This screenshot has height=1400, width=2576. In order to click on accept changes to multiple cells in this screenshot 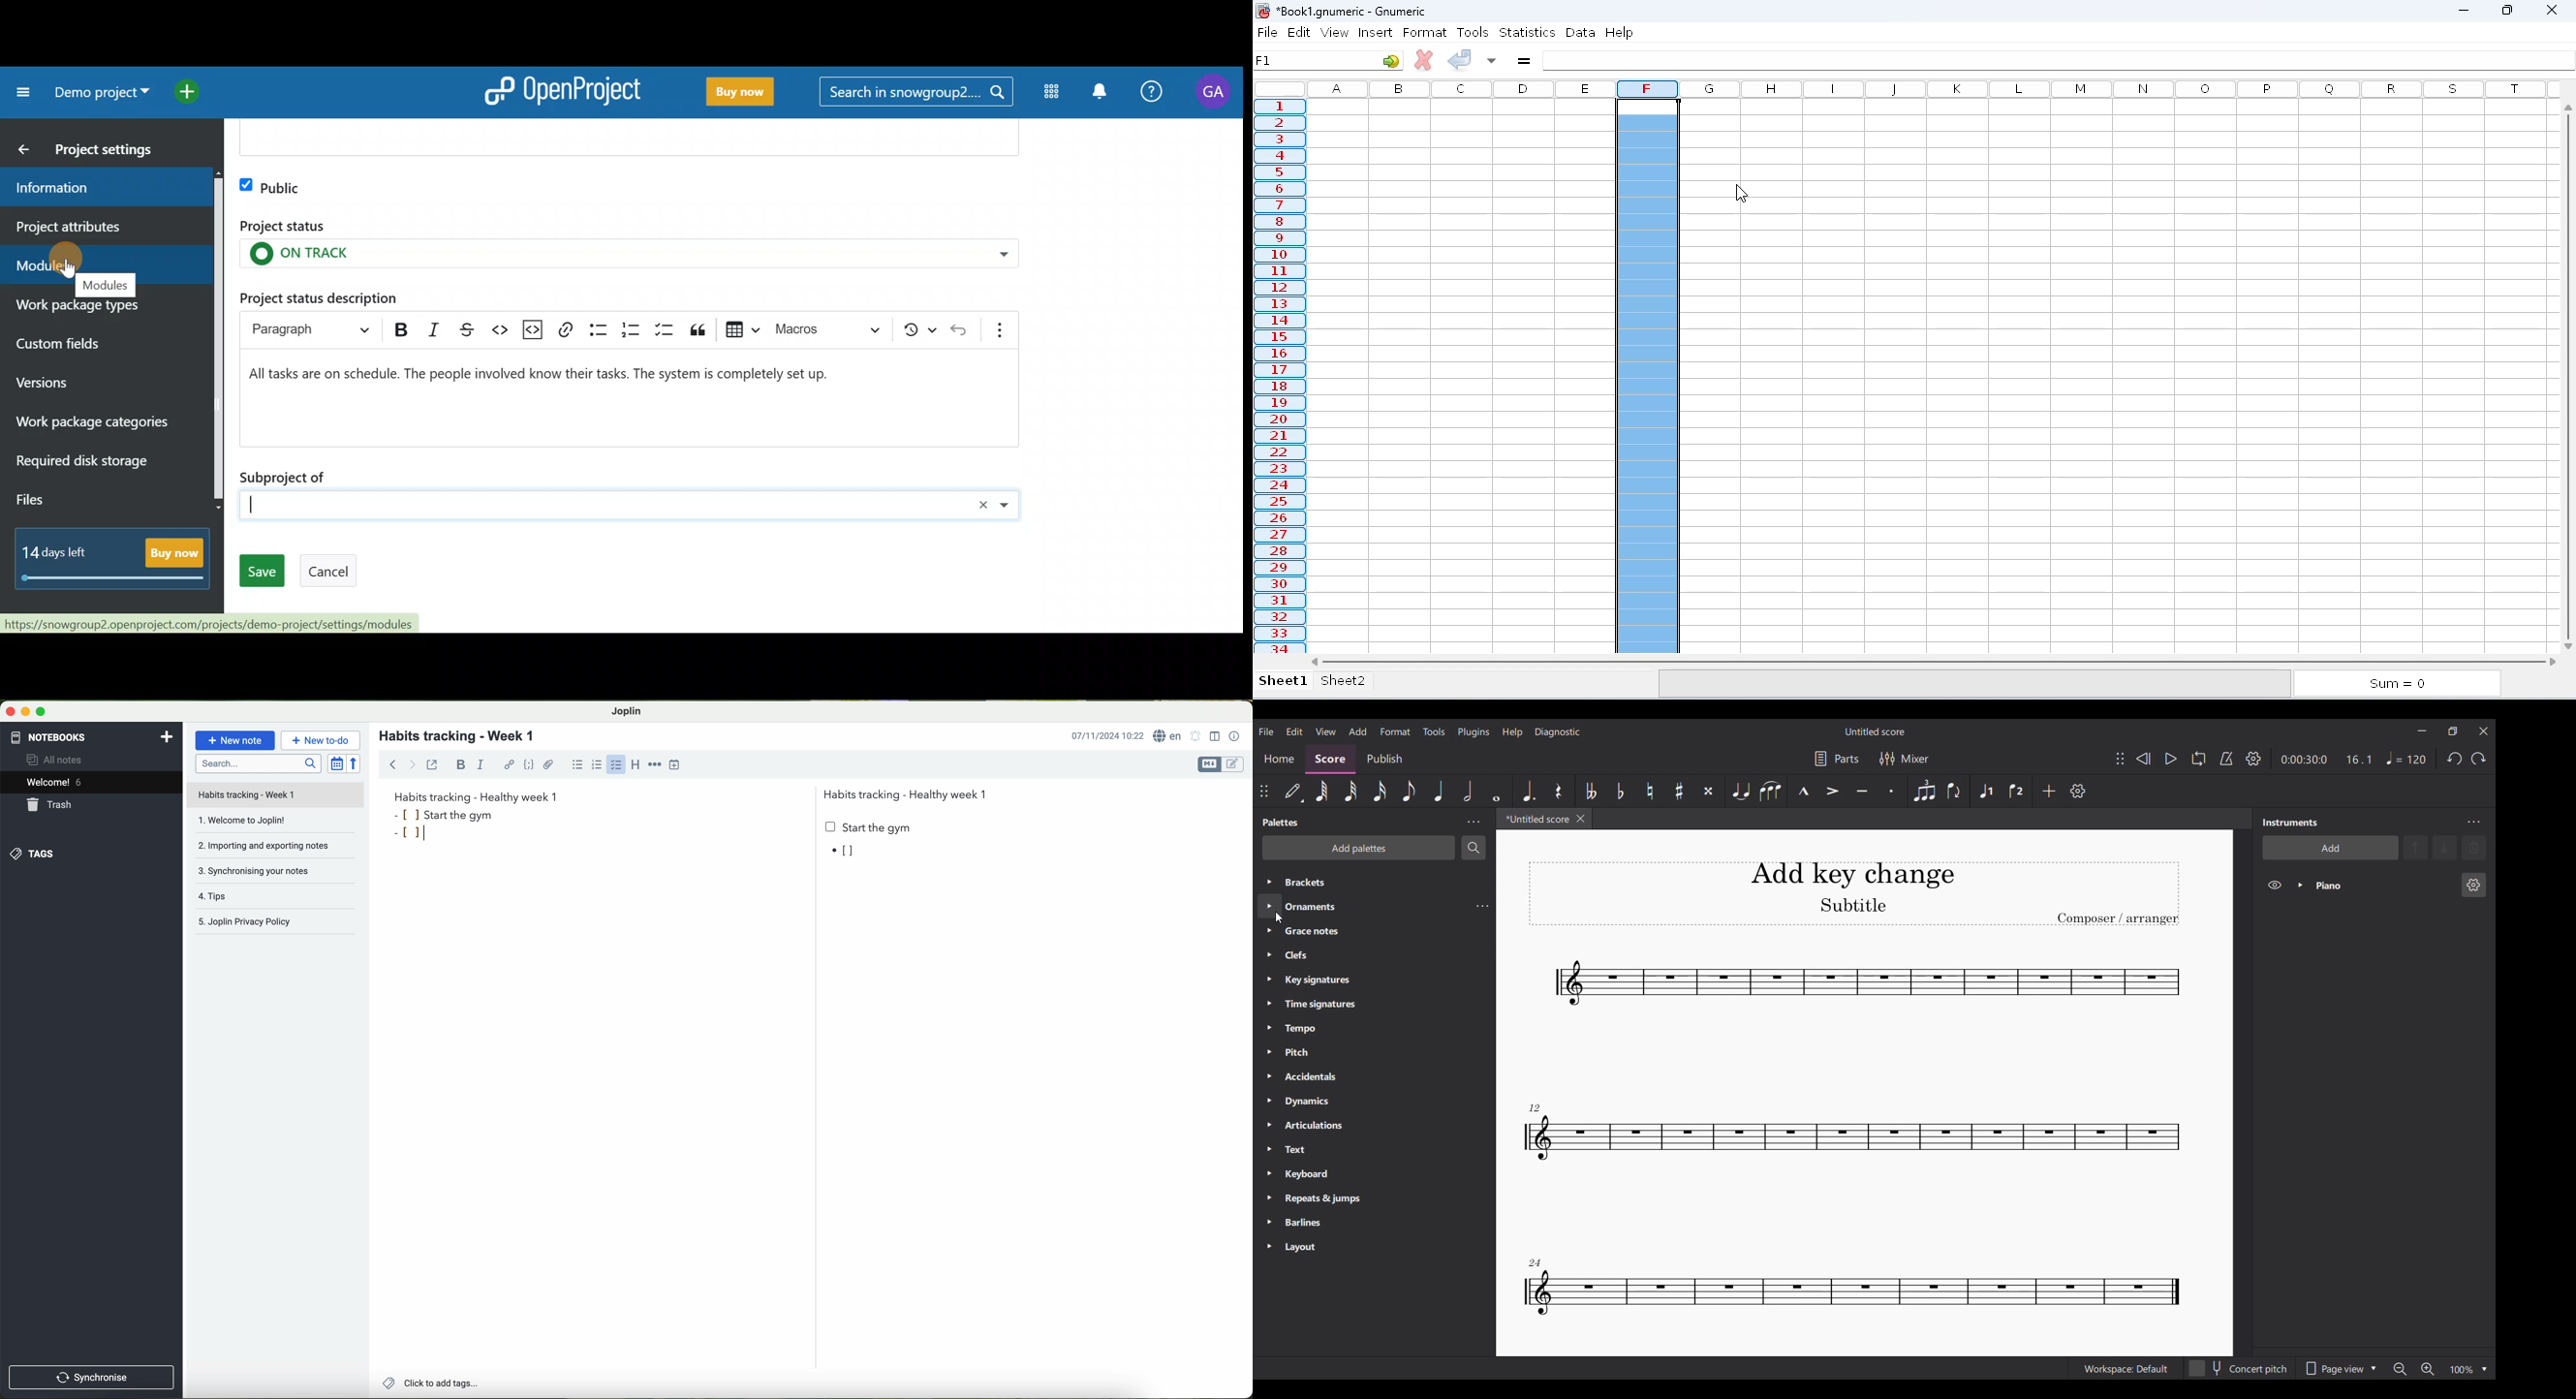, I will do `click(1491, 60)`.